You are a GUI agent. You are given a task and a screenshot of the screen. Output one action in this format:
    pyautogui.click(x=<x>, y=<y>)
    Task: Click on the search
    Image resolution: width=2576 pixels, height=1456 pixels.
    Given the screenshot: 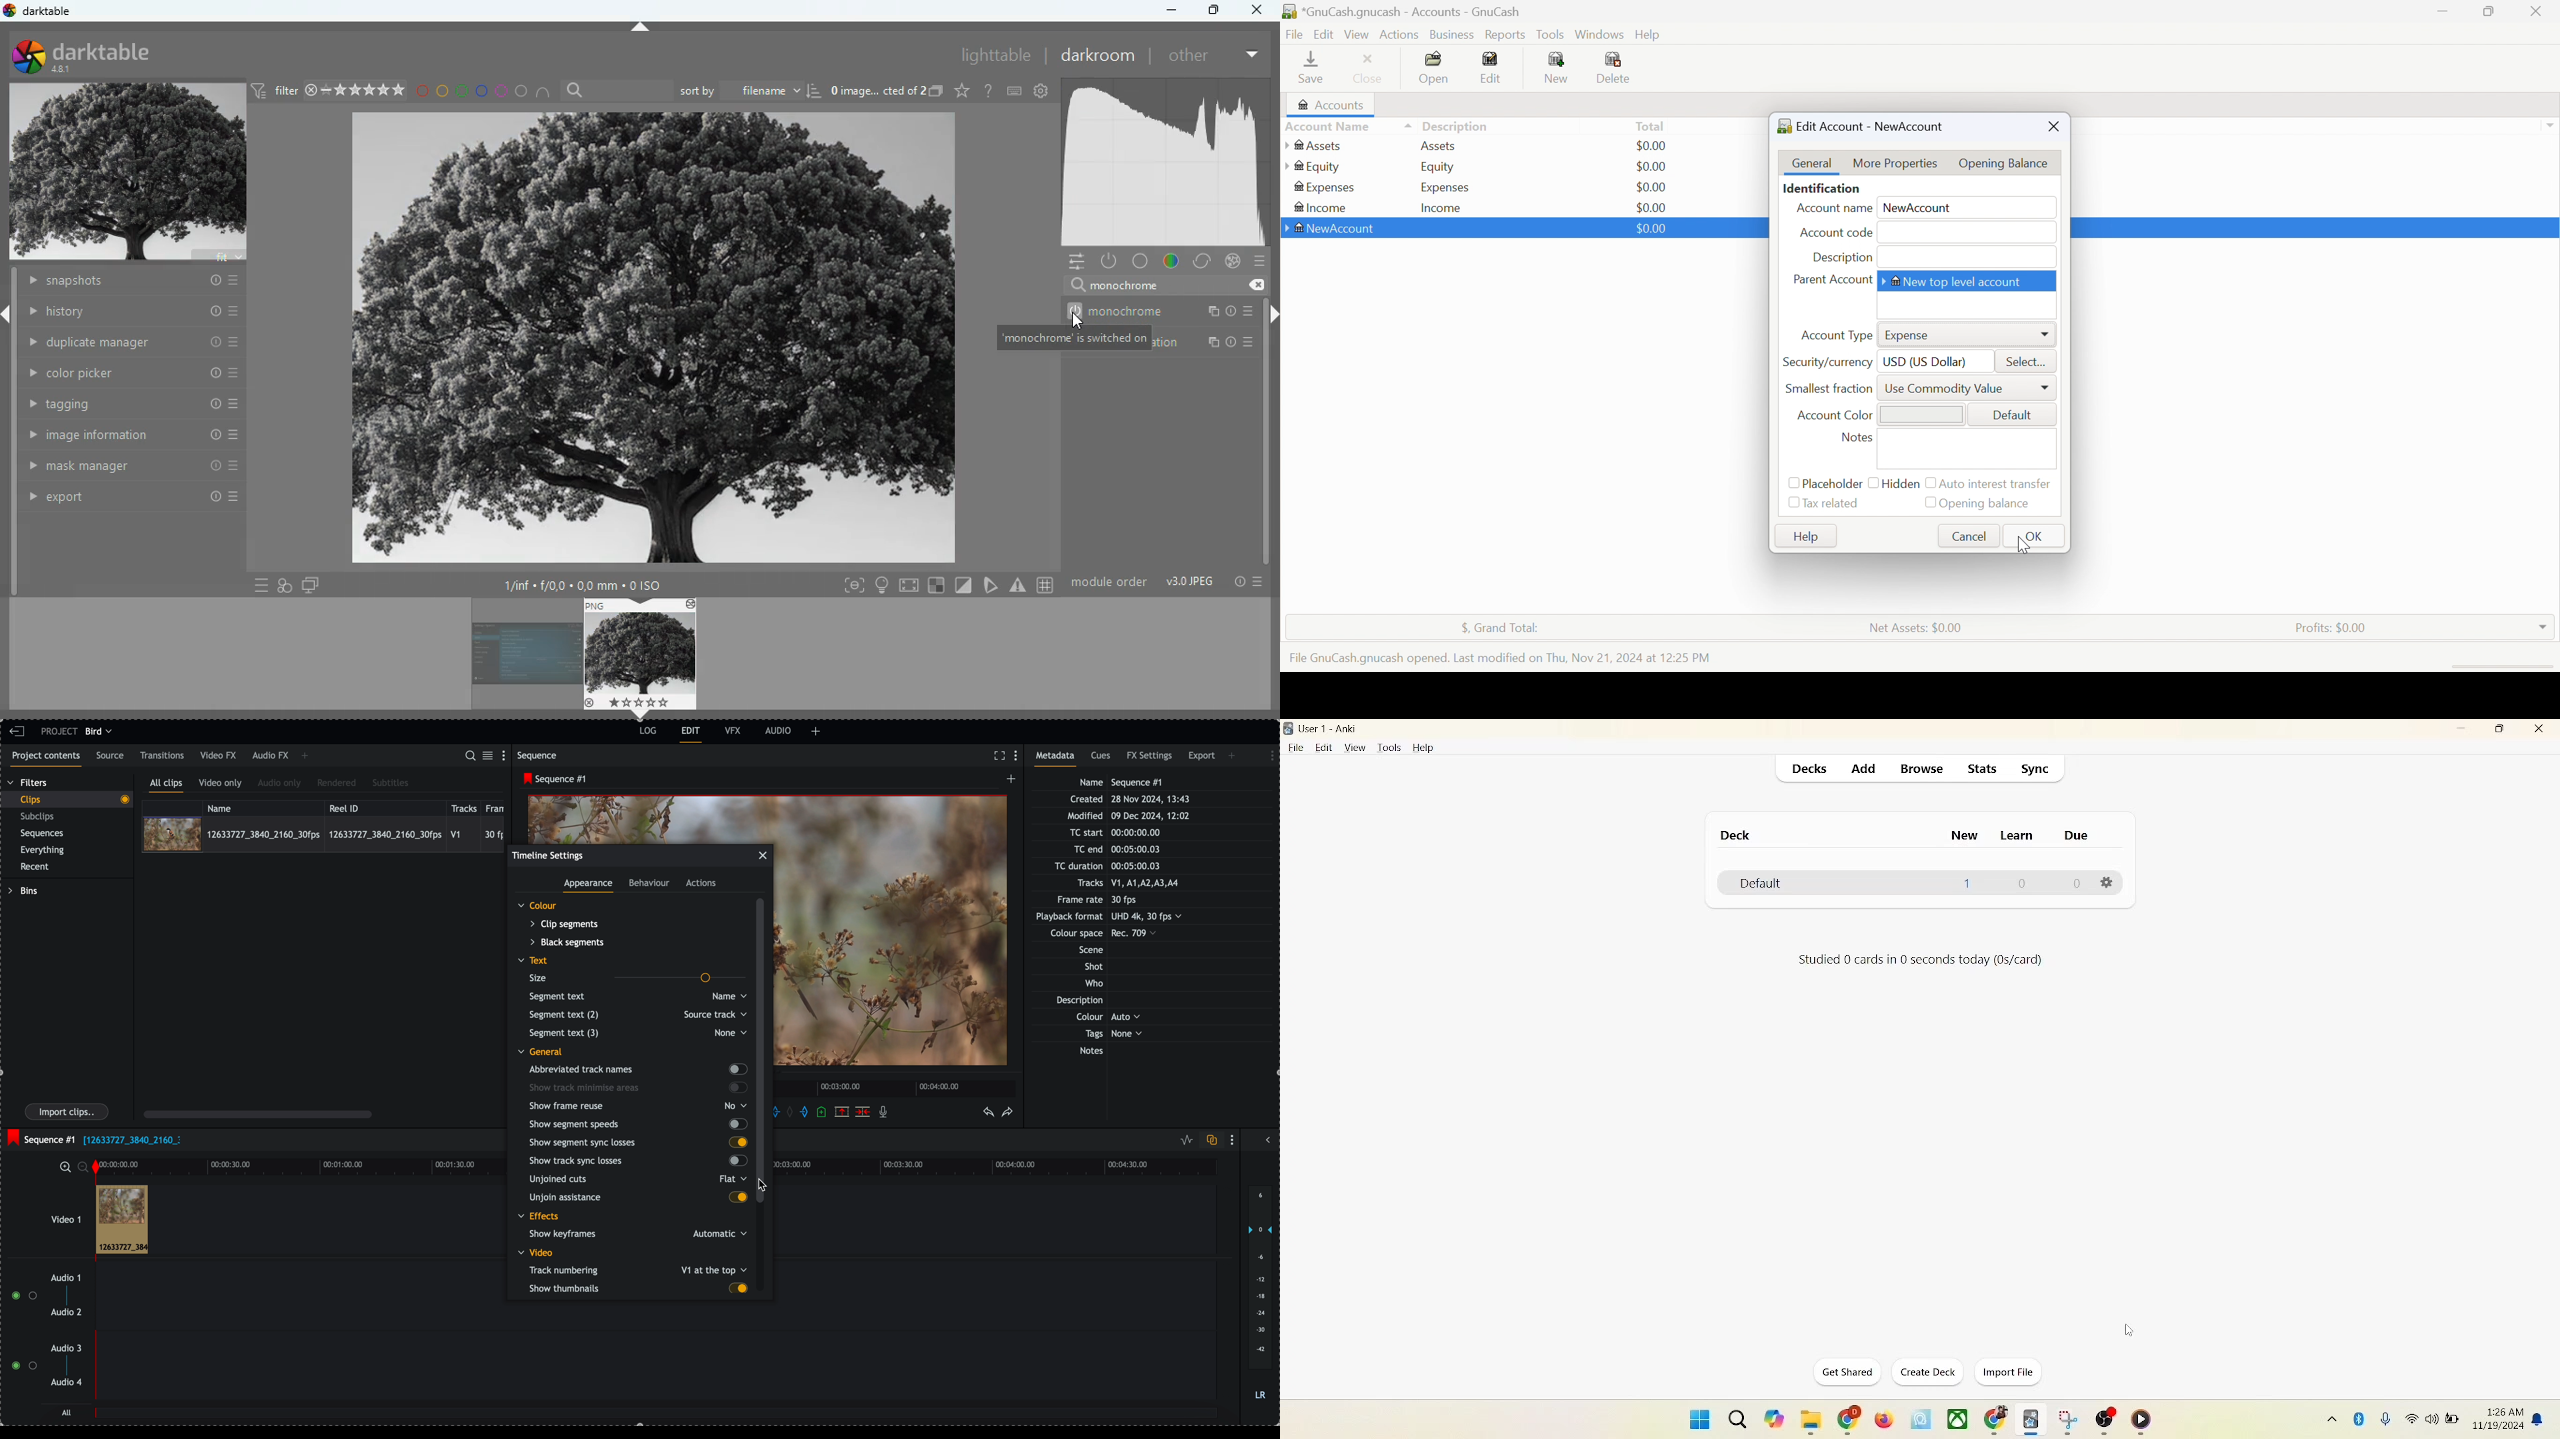 What is the action you would take?
    pyautogui.click(x=1736, y=1415)
    